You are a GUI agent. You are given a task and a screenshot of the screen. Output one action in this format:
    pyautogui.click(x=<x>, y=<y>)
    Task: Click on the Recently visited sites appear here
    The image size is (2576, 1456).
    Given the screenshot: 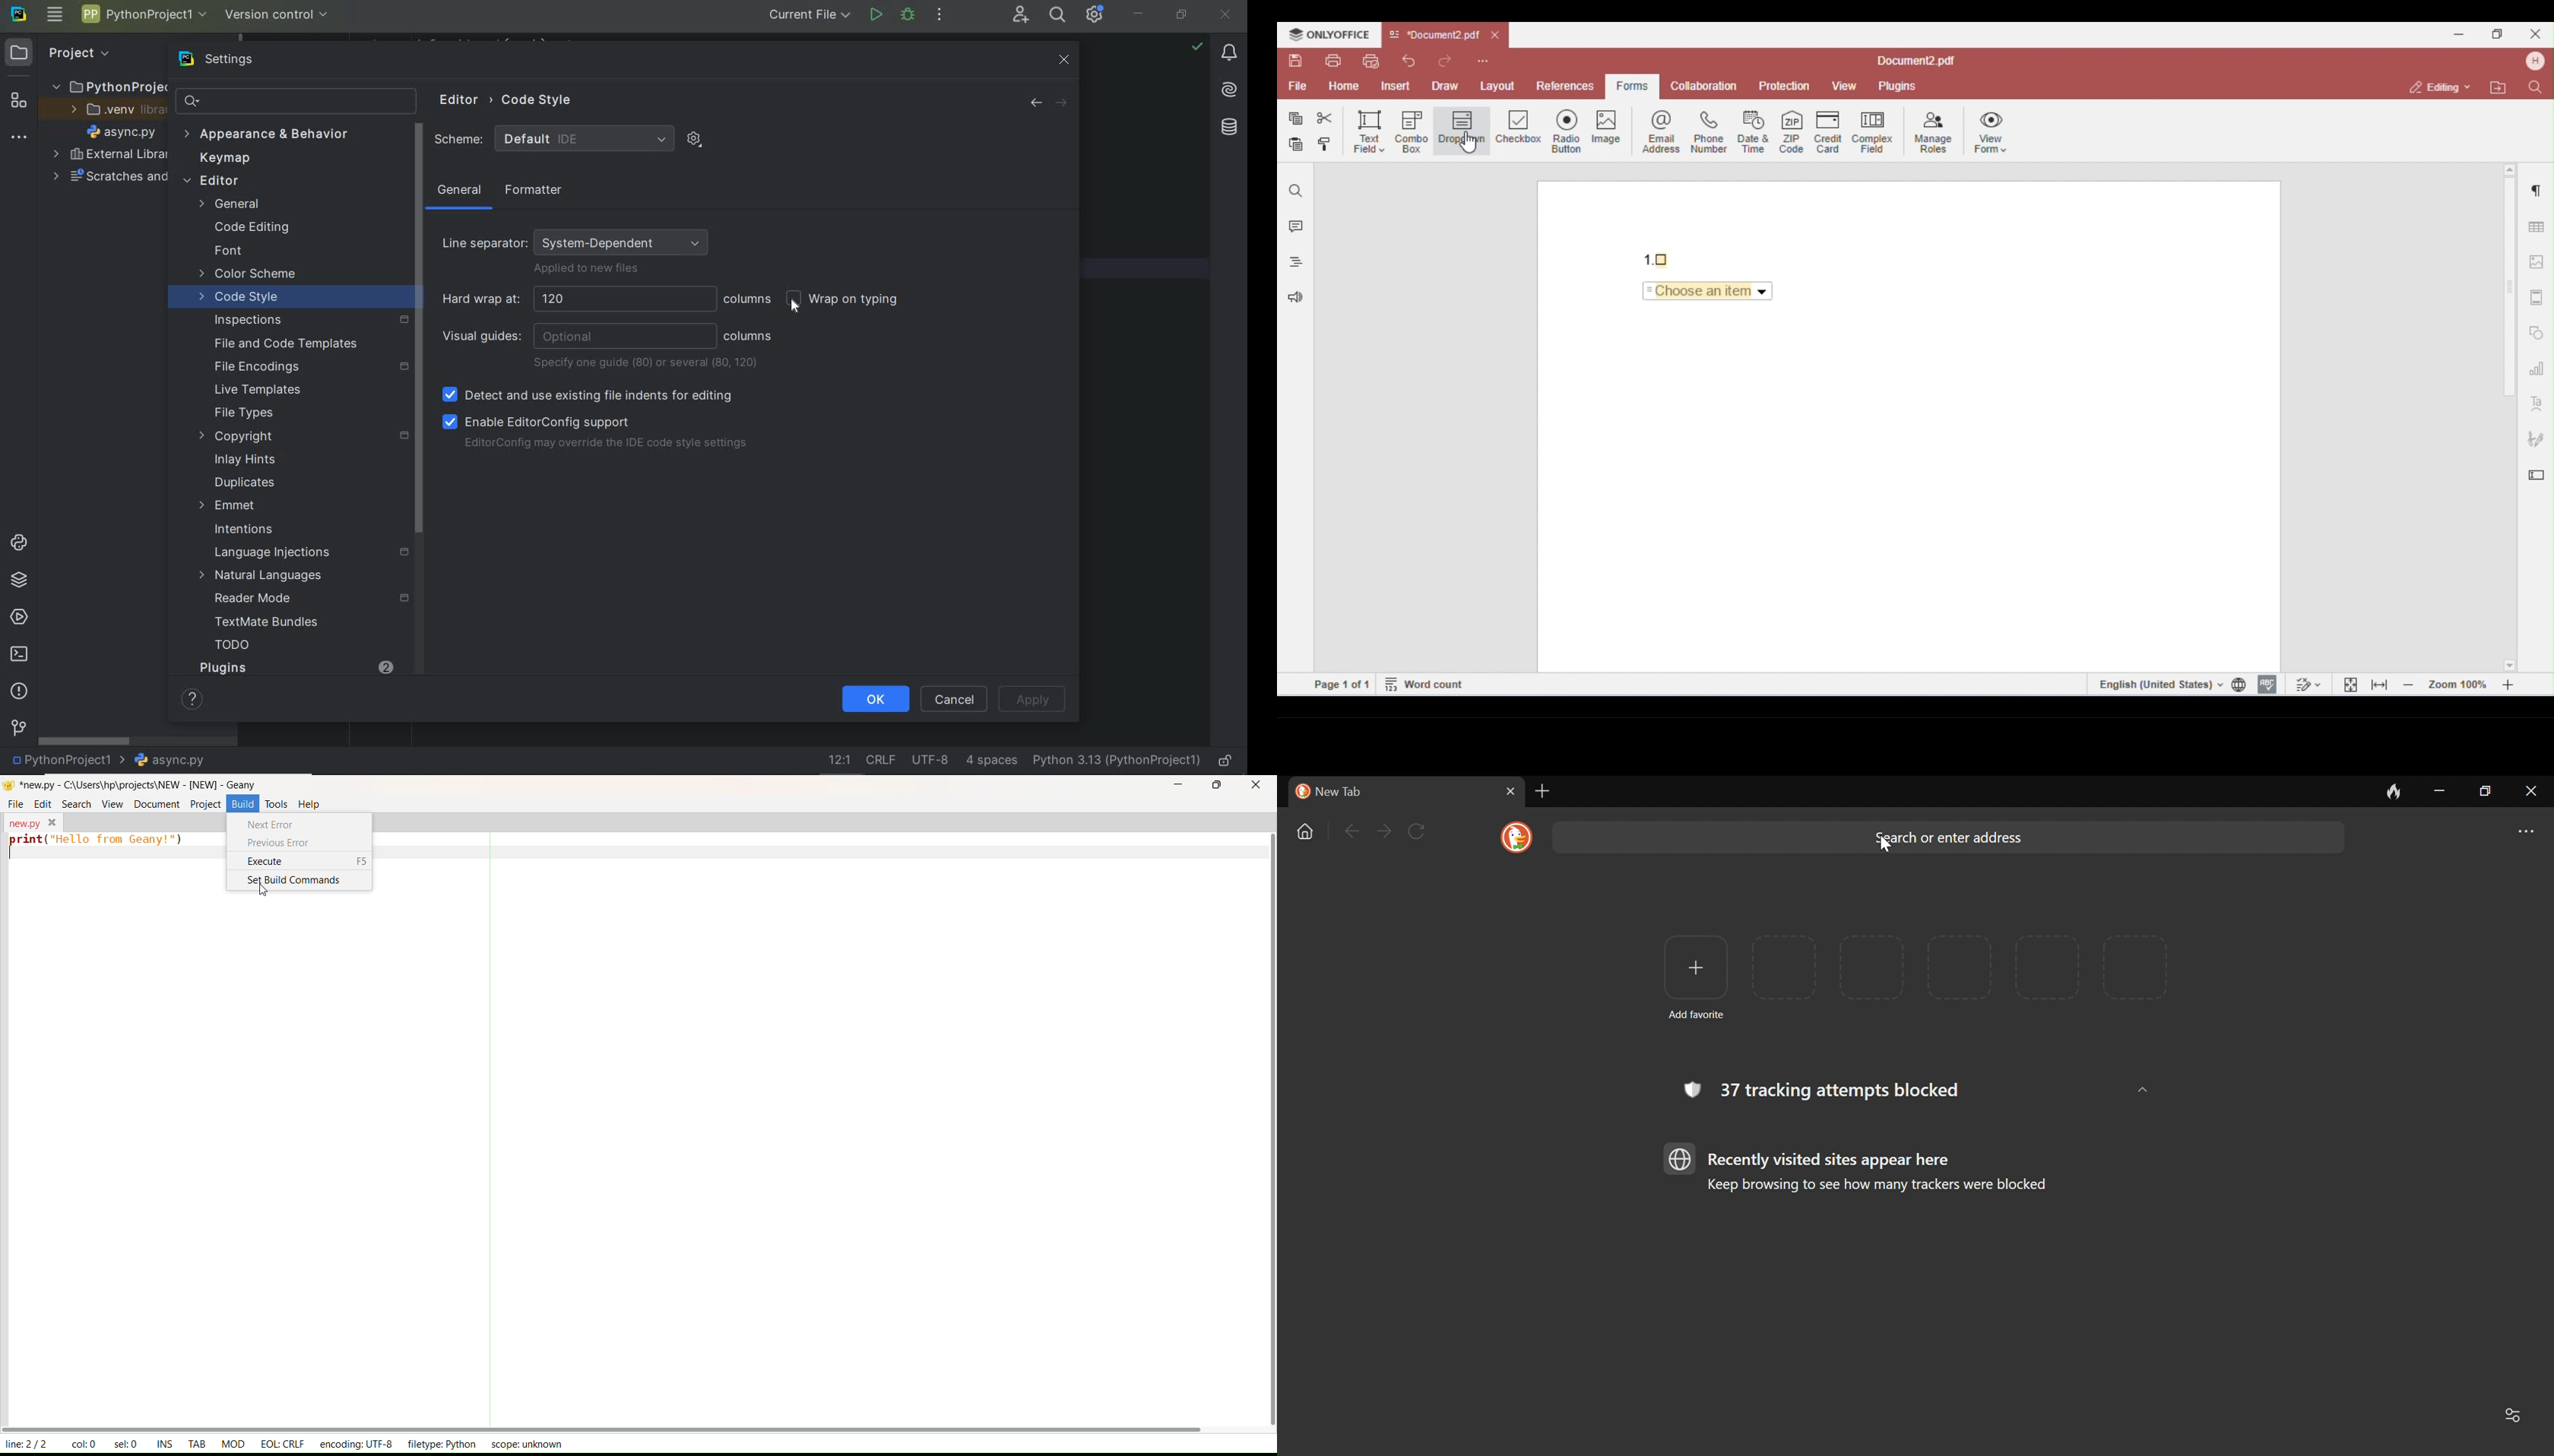 What is the action you would take?
    pyautogui.click(x=1833, y=1160)
    